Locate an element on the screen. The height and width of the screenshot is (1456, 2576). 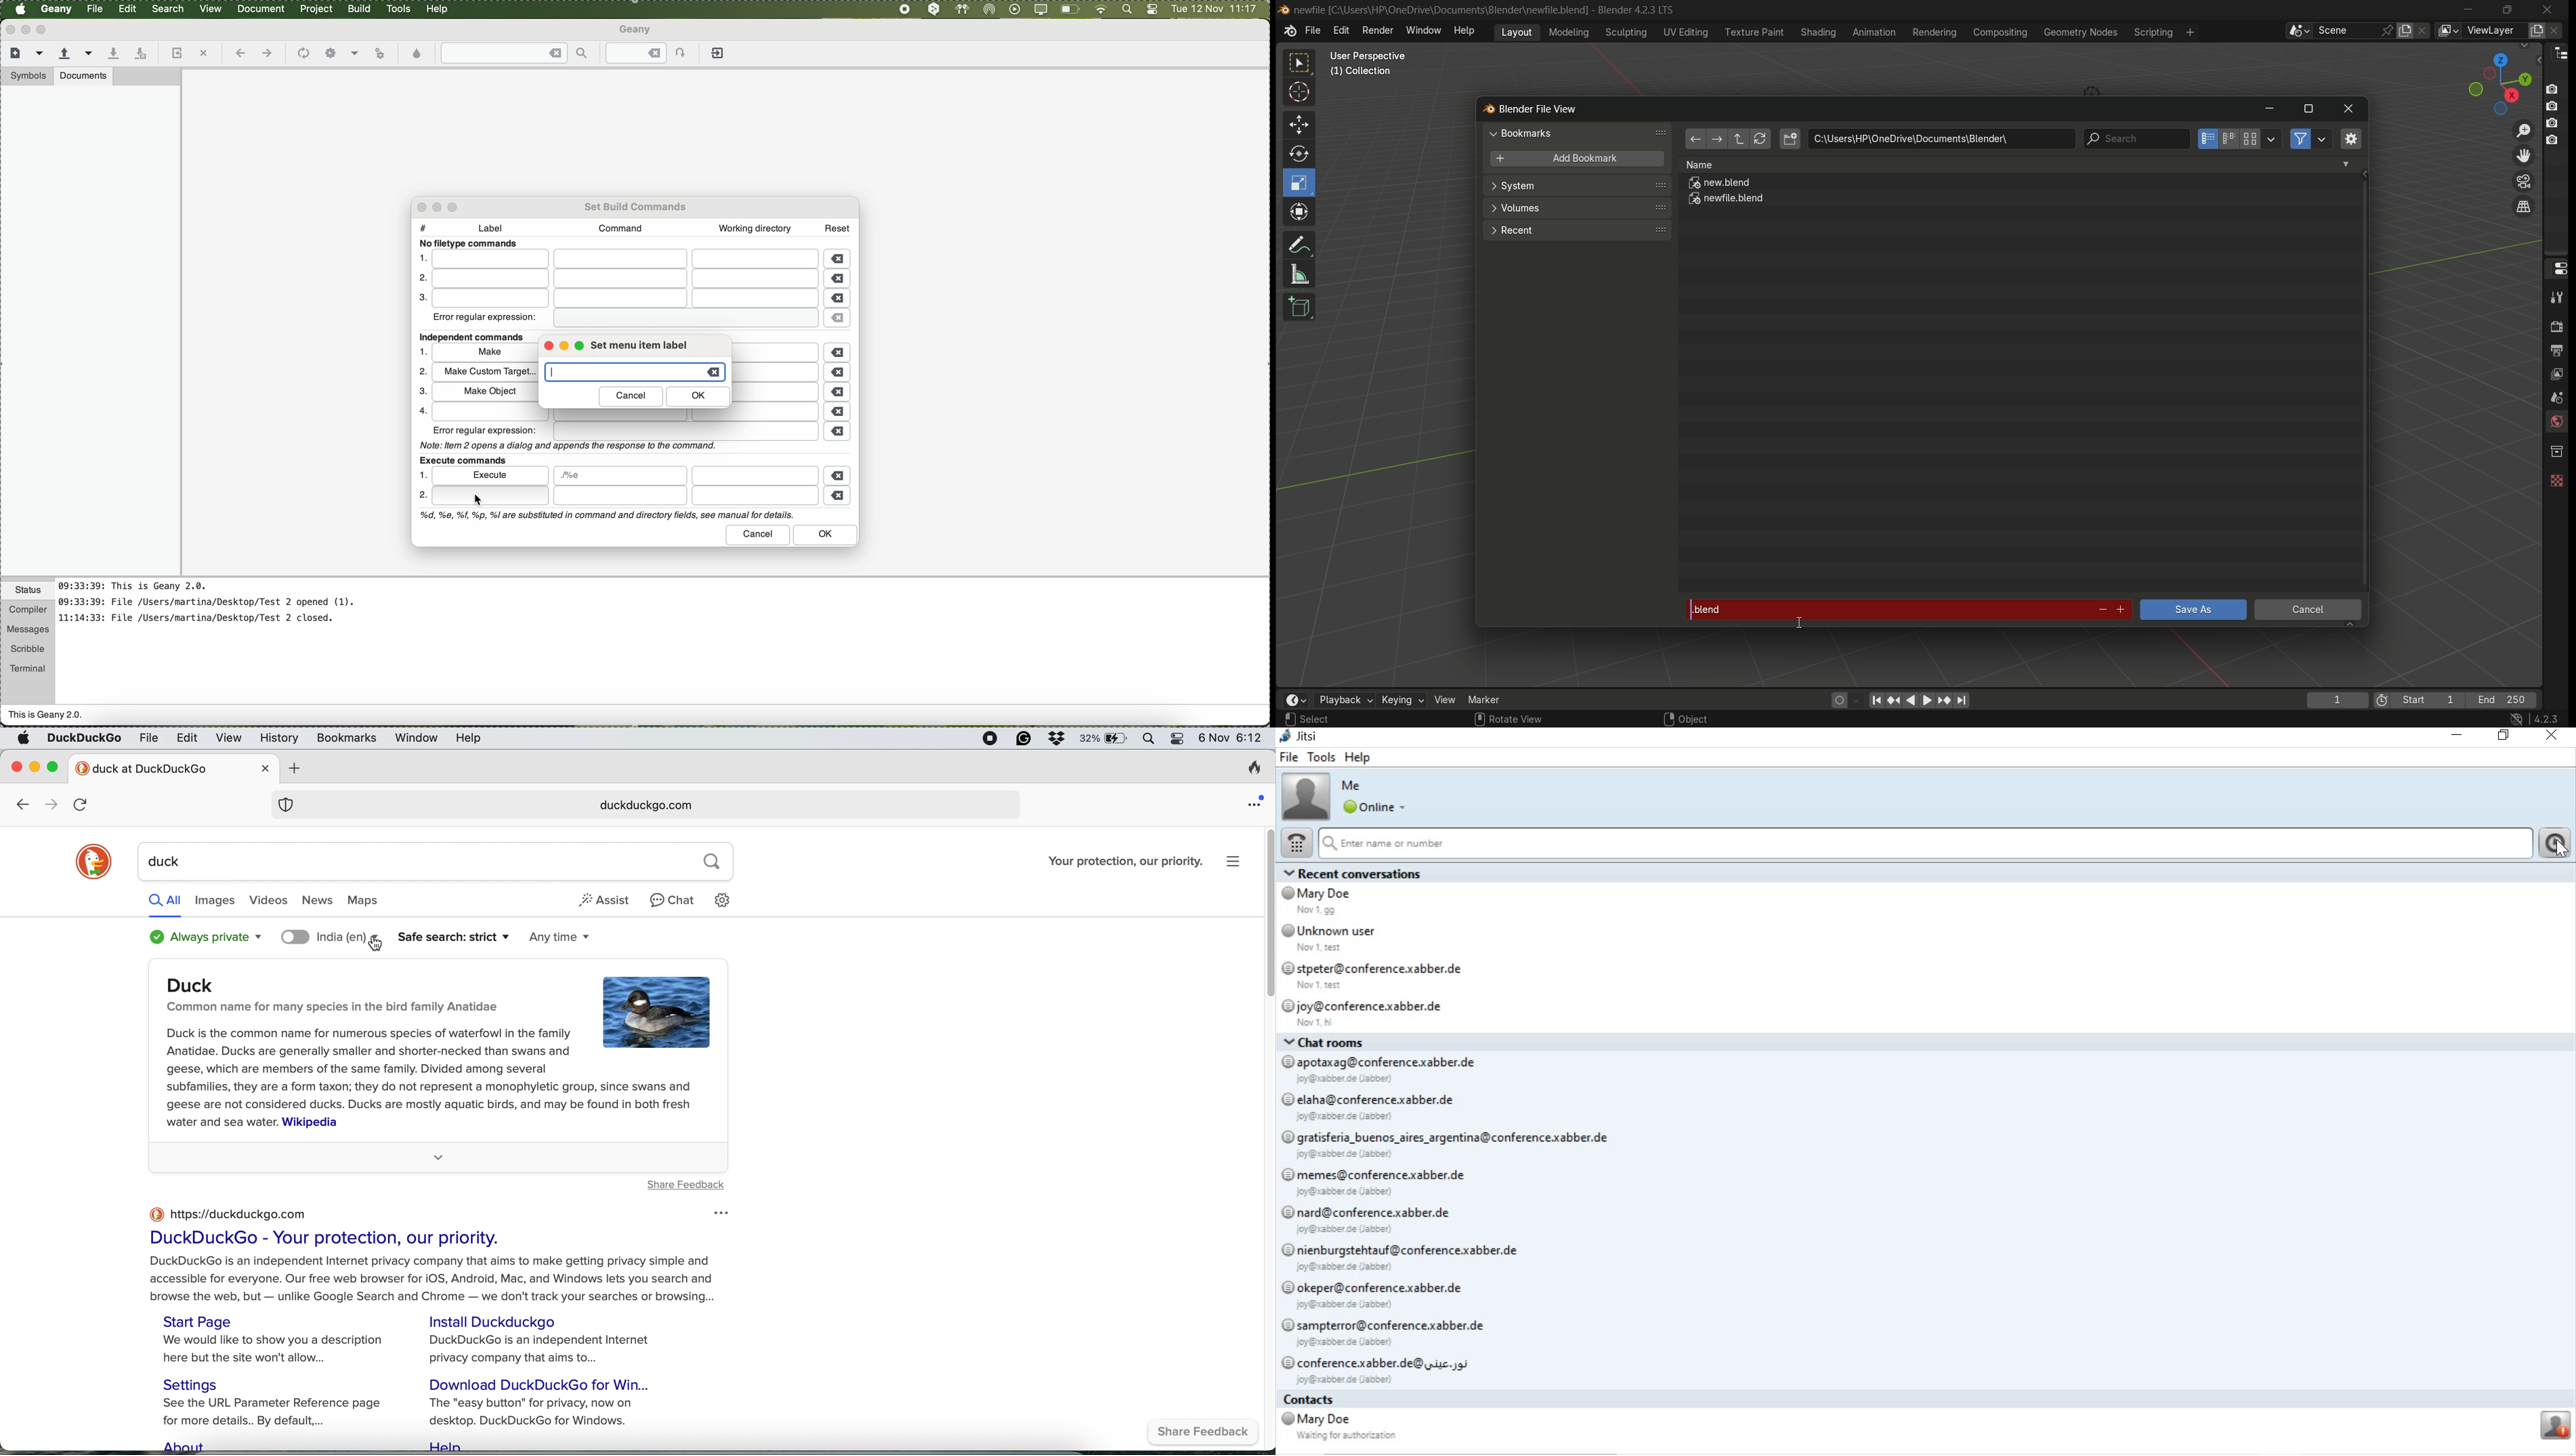
jump to keyframe is located at coordinates (1944, 699).